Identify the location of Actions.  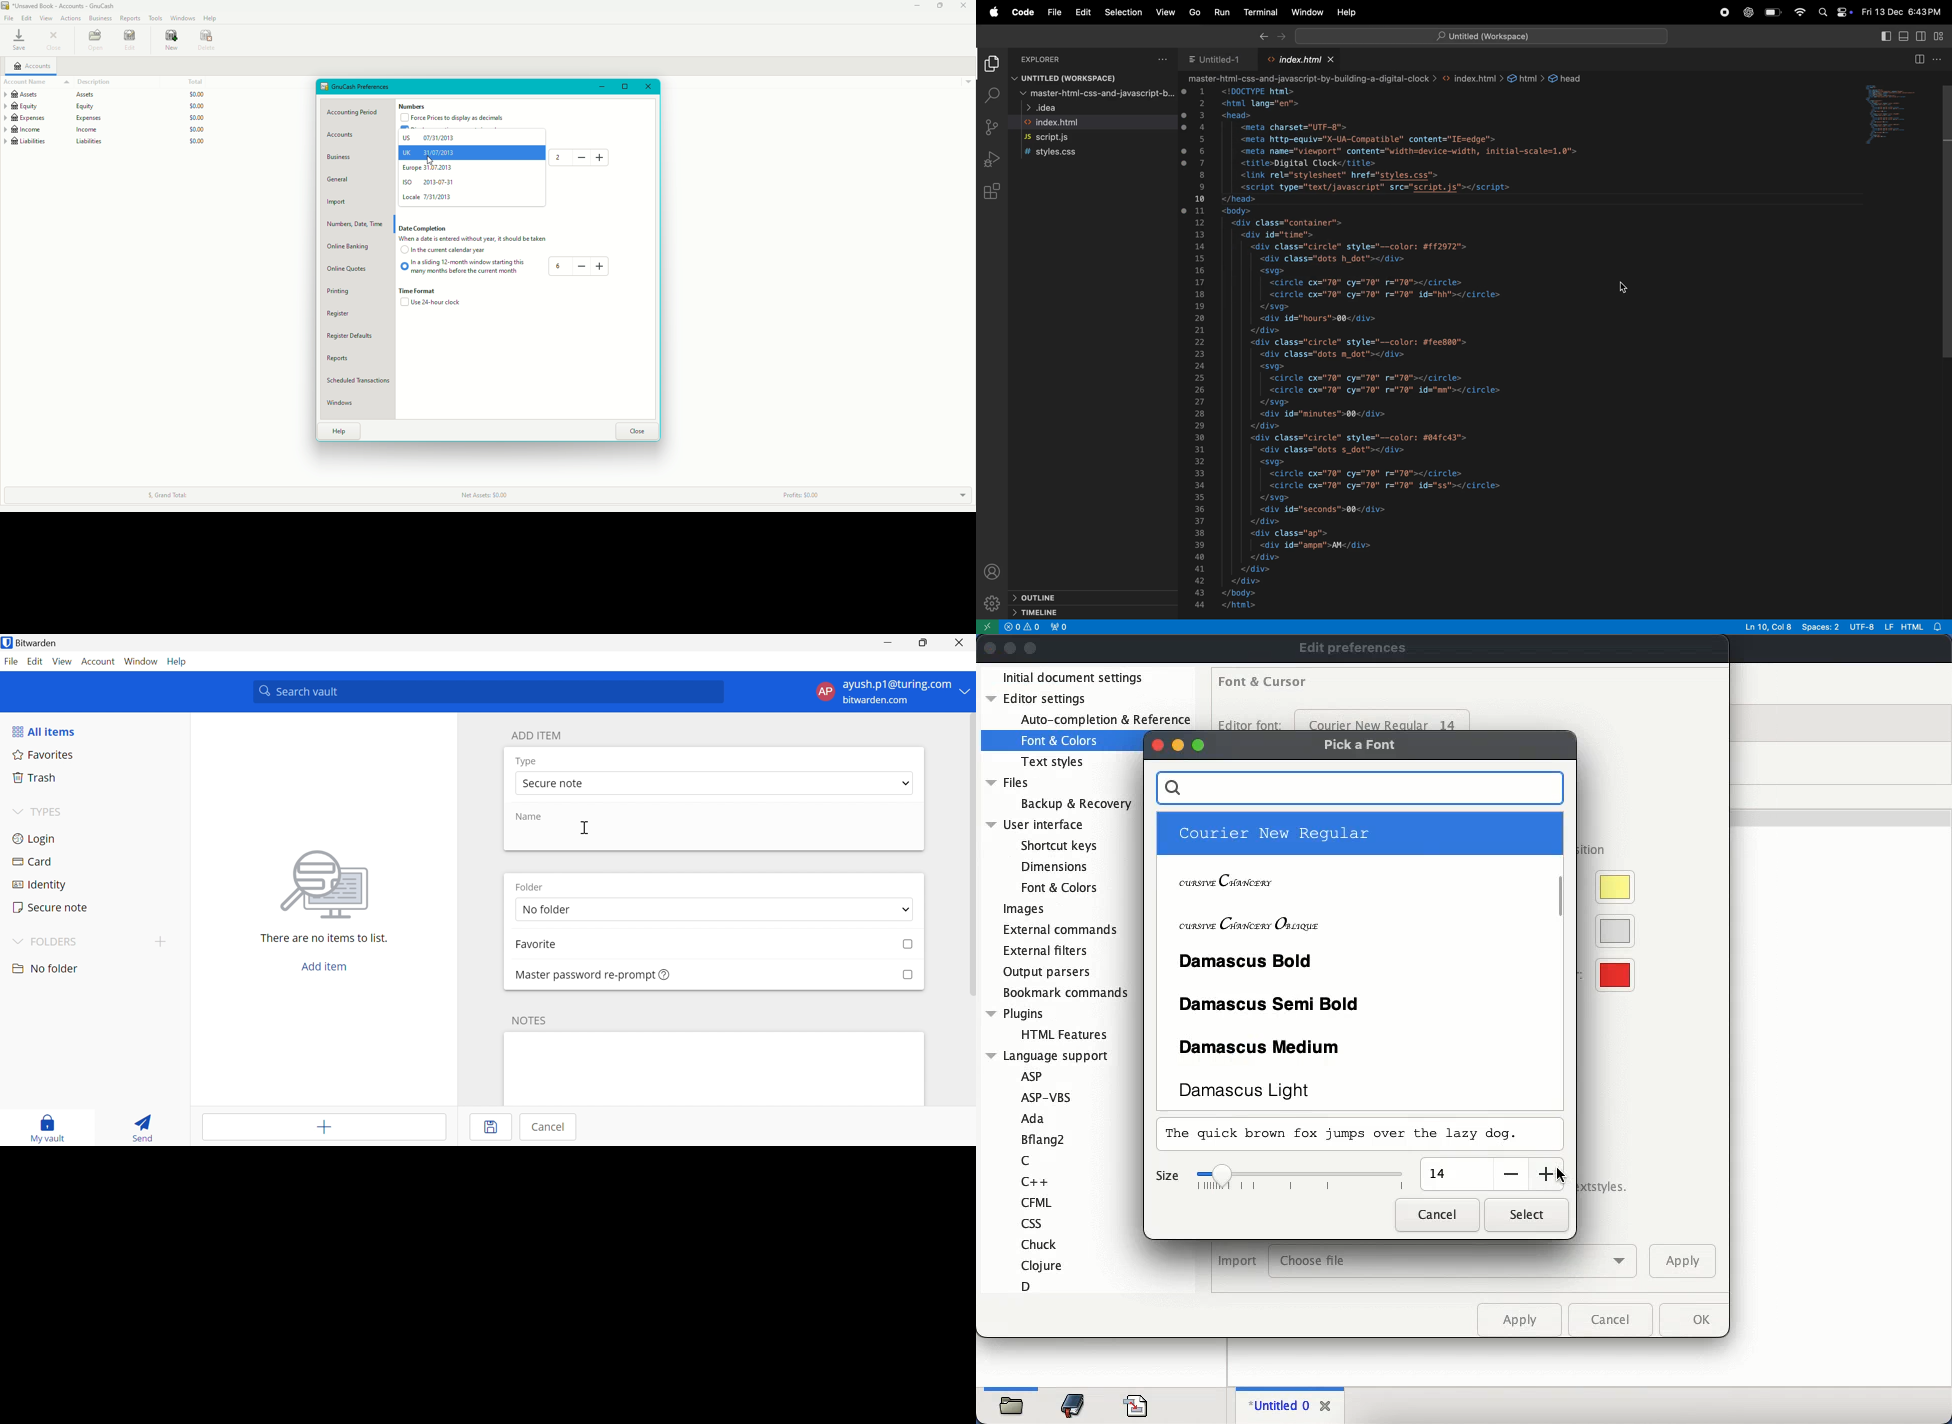
(70, 18).